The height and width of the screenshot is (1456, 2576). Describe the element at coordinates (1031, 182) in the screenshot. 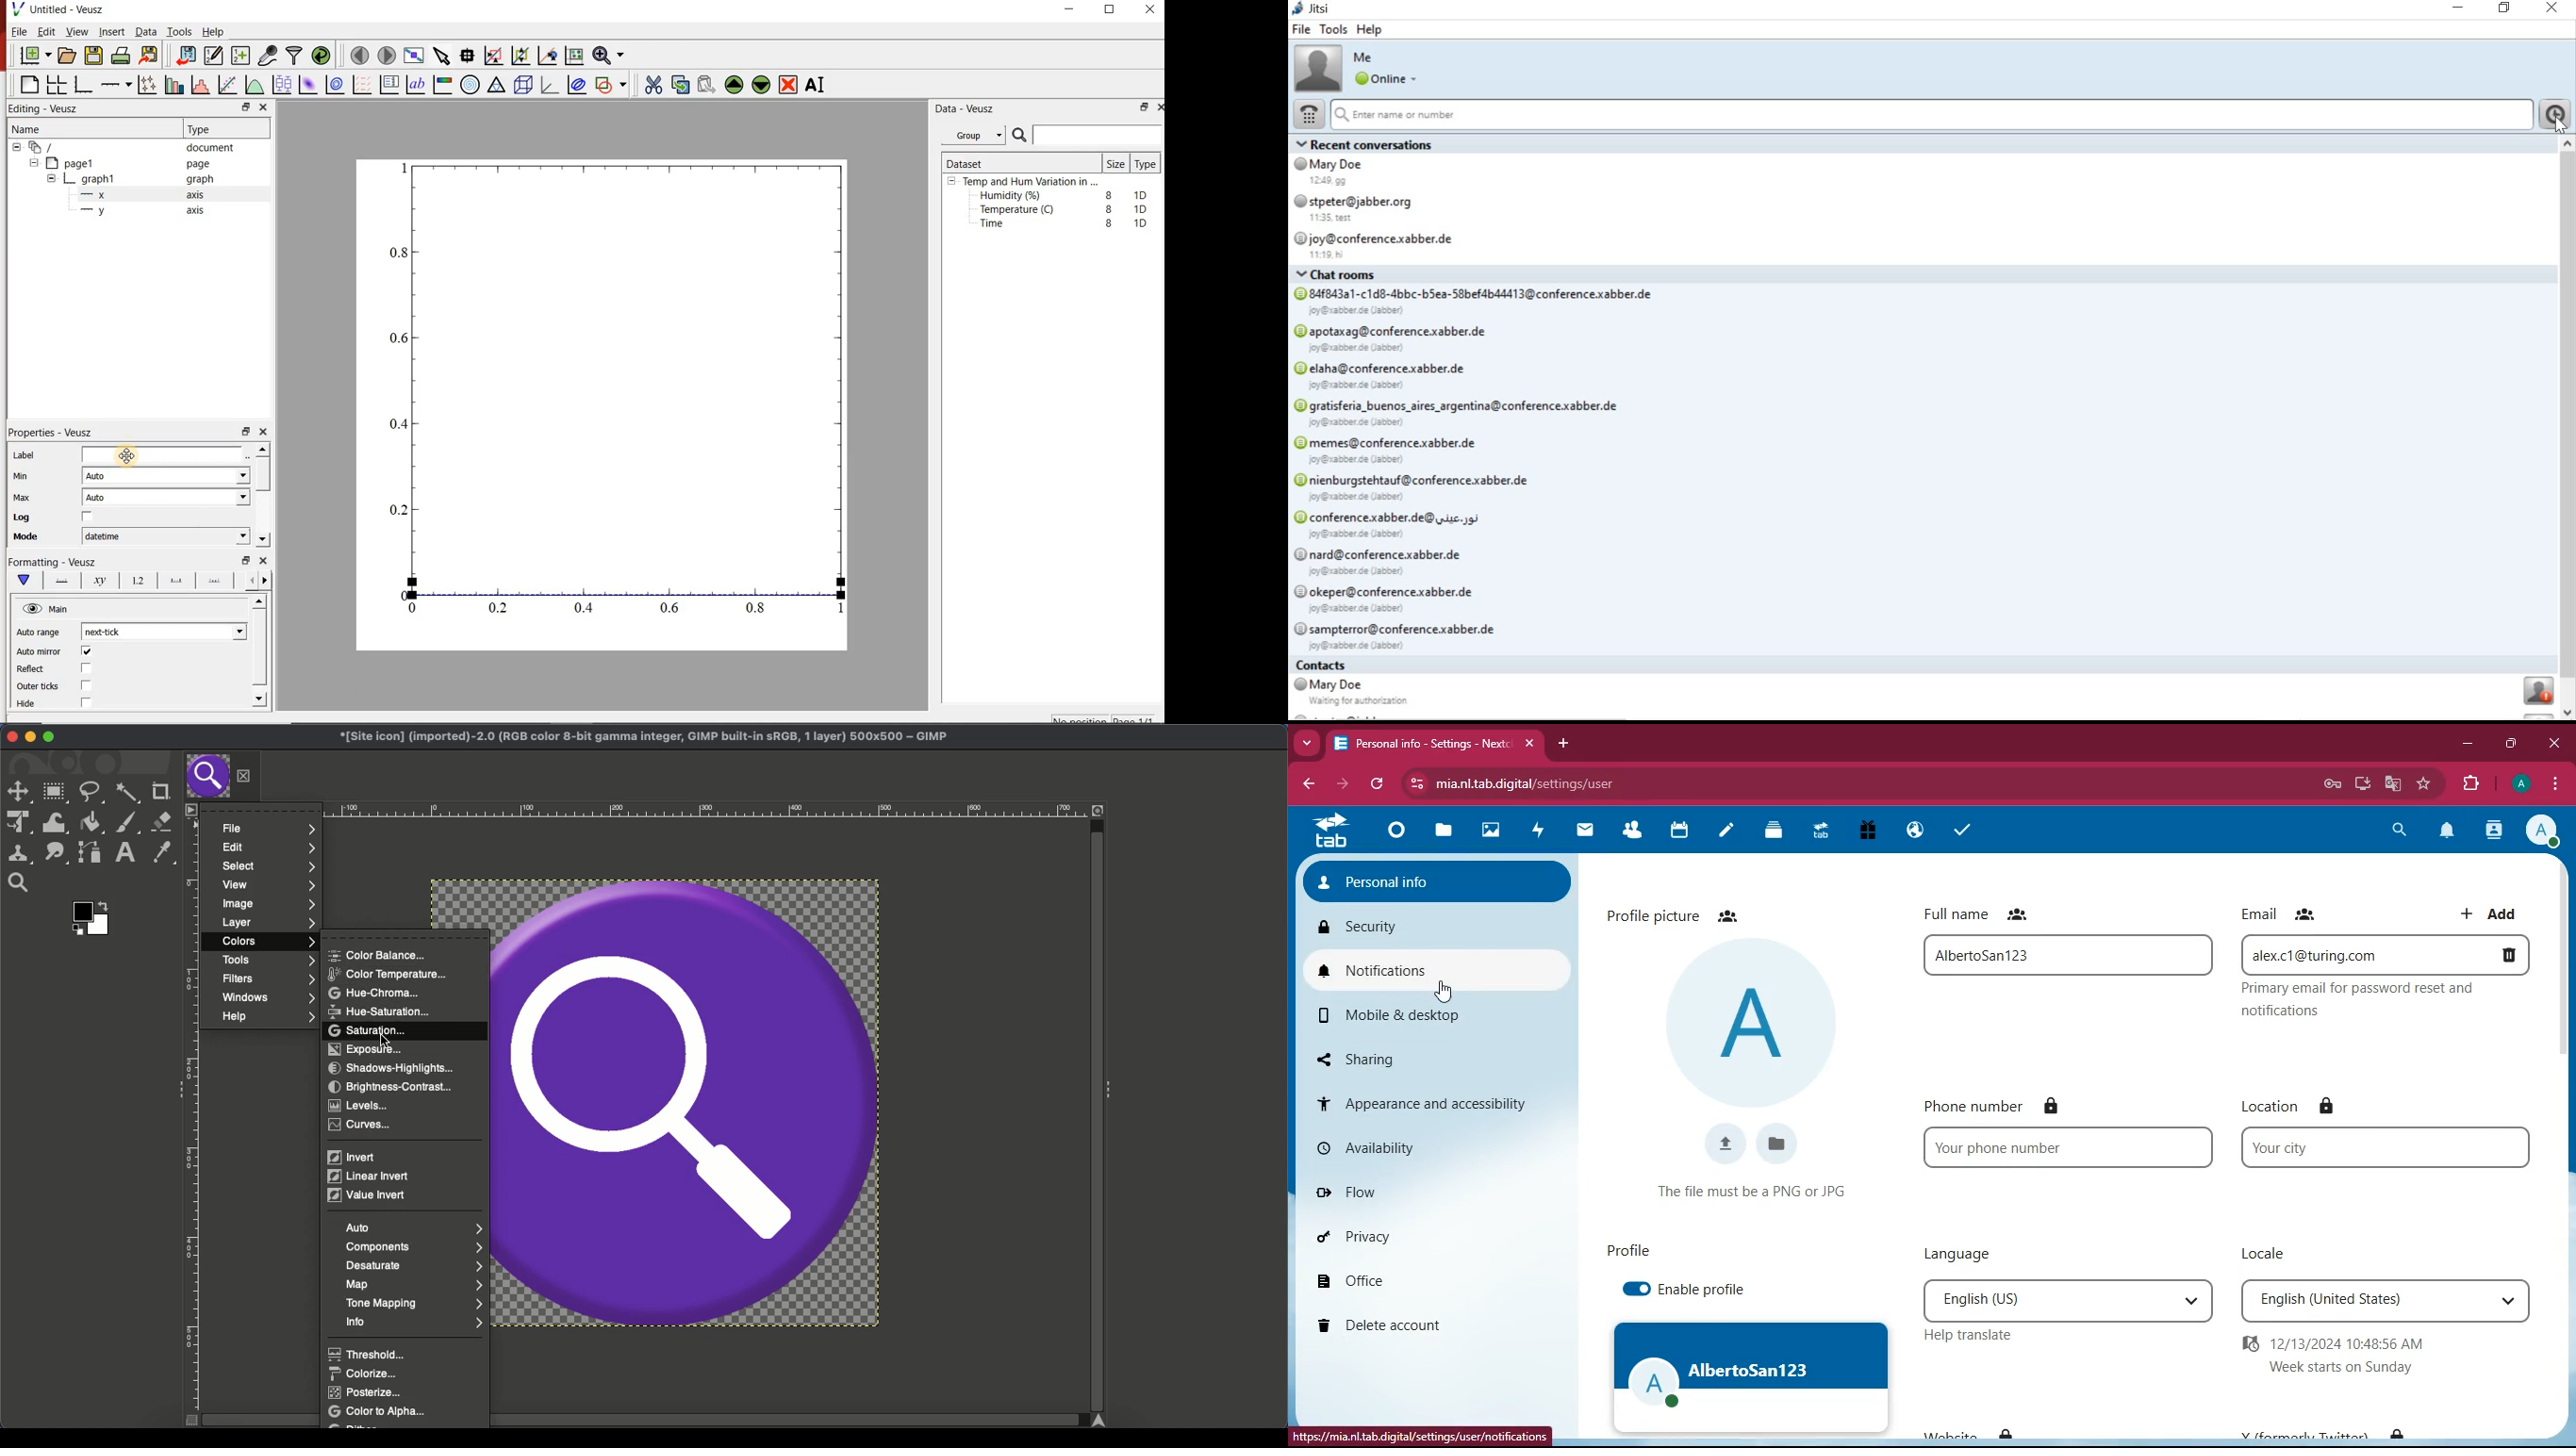

I see `Temp and Hum Variation in ...` at that location.